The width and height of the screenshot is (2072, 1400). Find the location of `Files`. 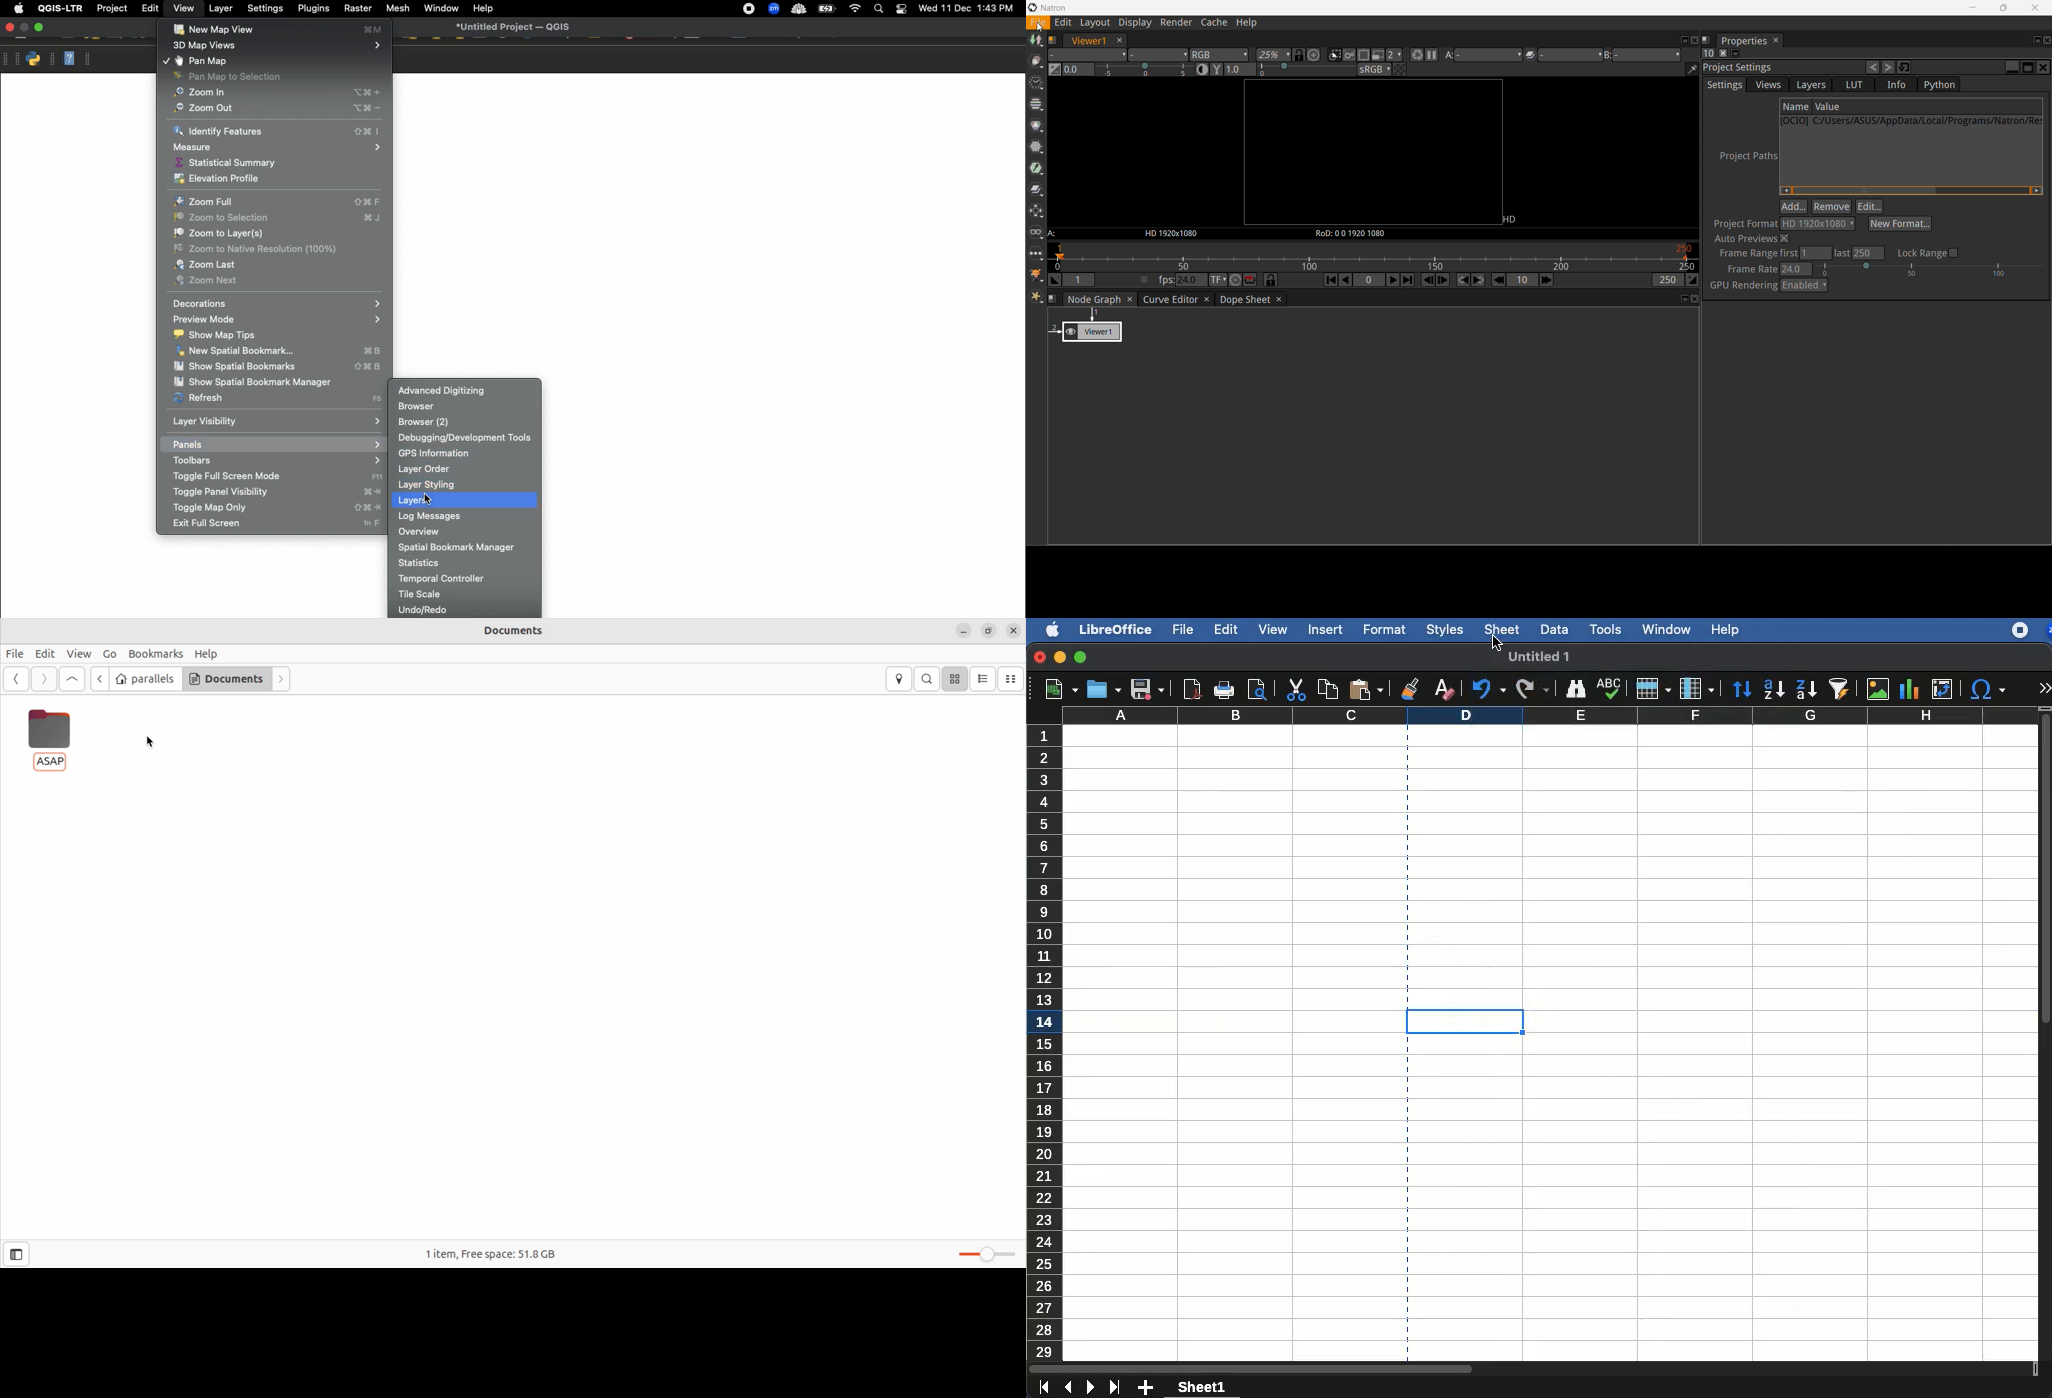

Files is located at coordinates (16, 651).